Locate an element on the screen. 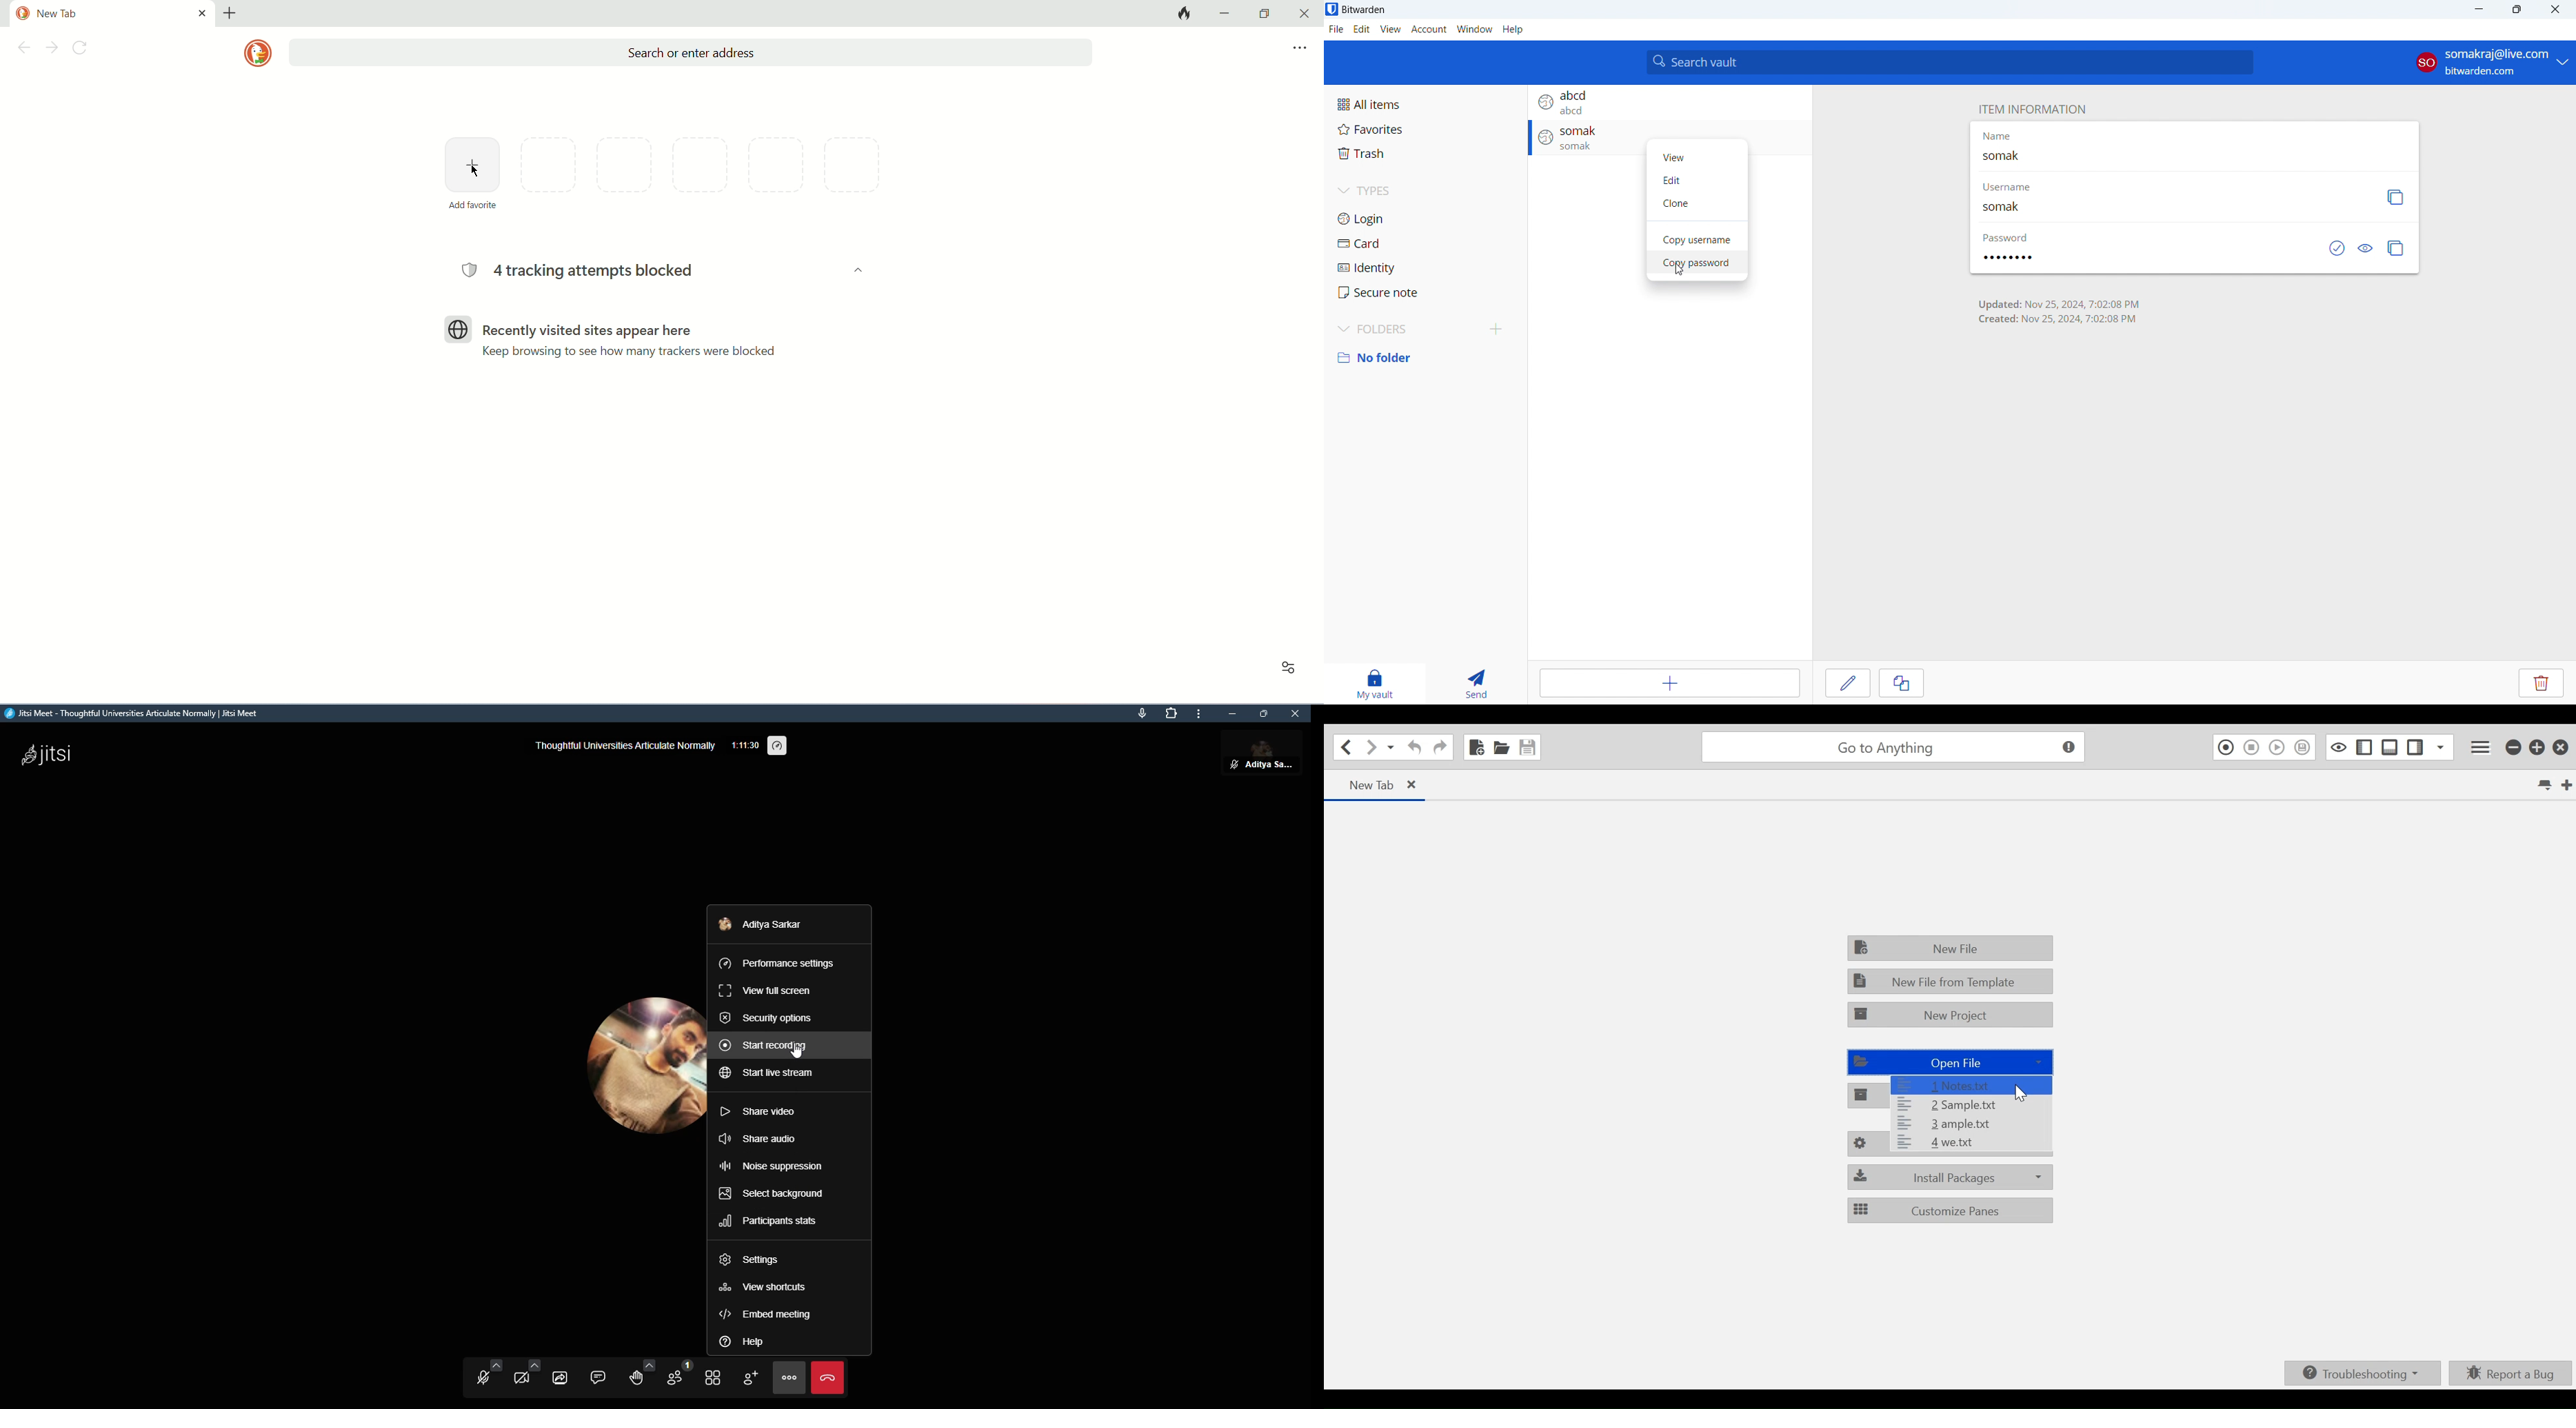 Image resolution: width=2576 pixels, height=1428 pixels. close is located at coordinates (1301, 14).